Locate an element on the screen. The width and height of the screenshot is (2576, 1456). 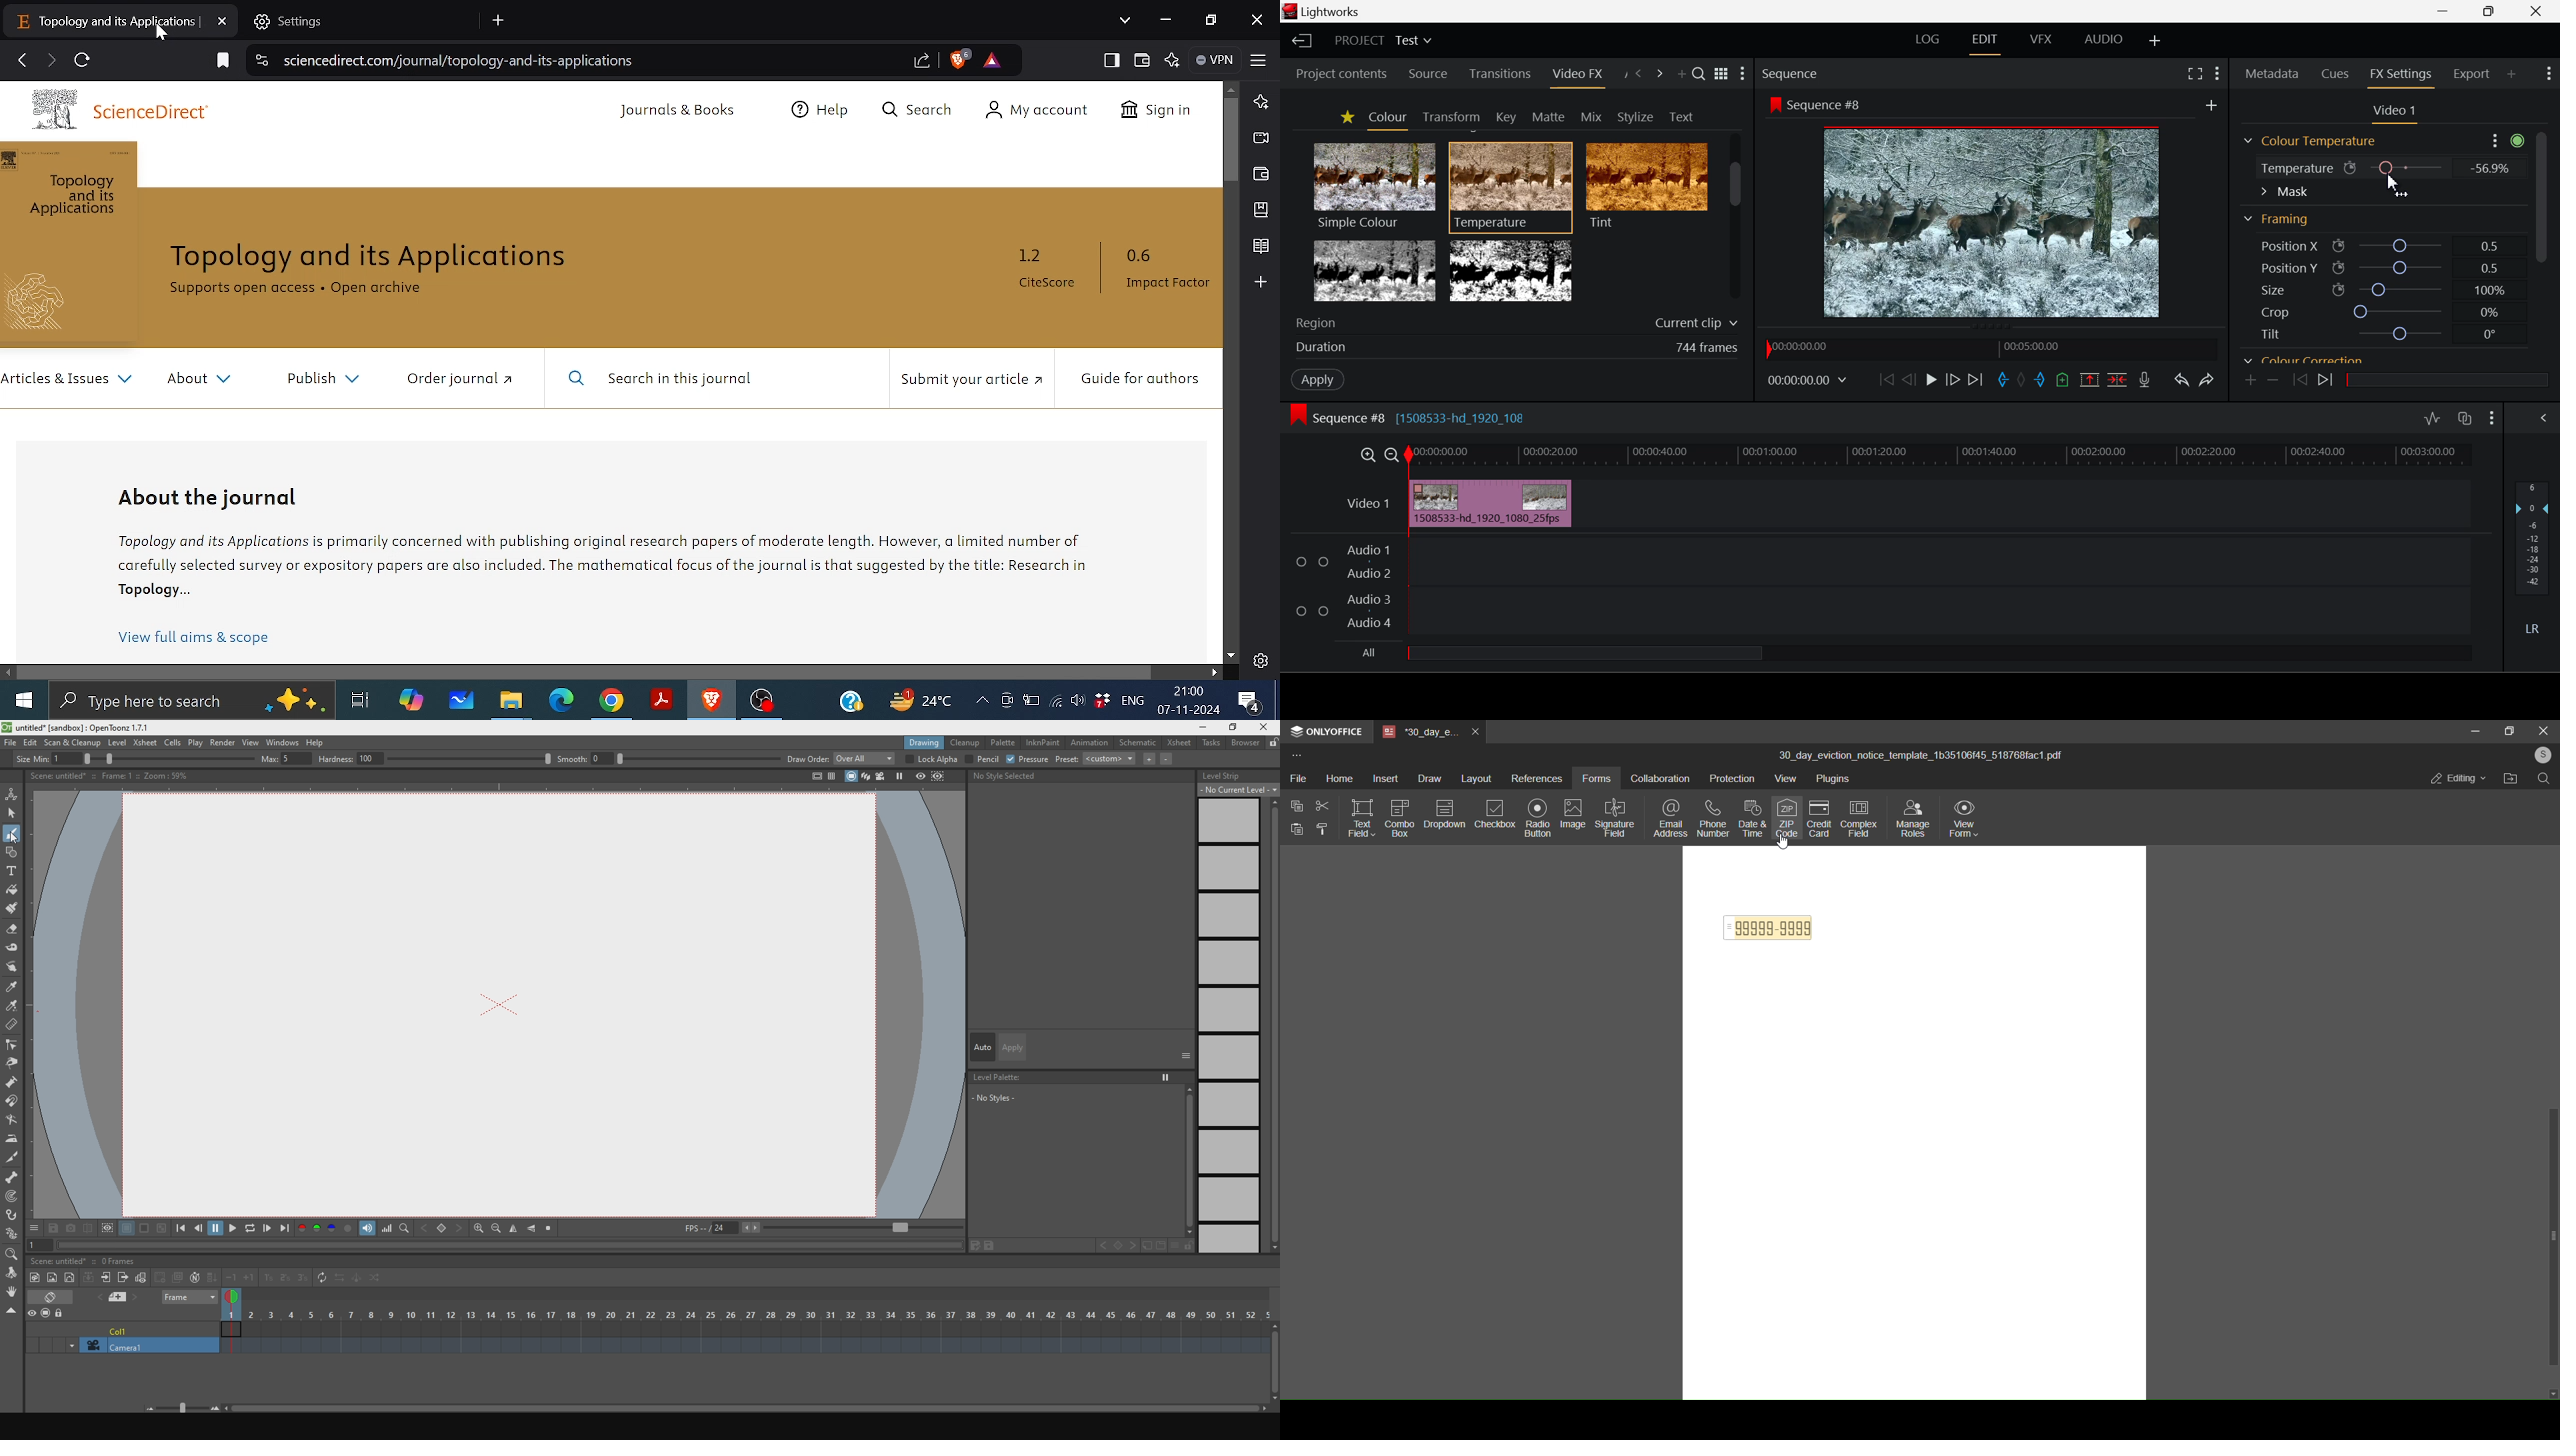
0.5 is located at coordinates (2490, 246).